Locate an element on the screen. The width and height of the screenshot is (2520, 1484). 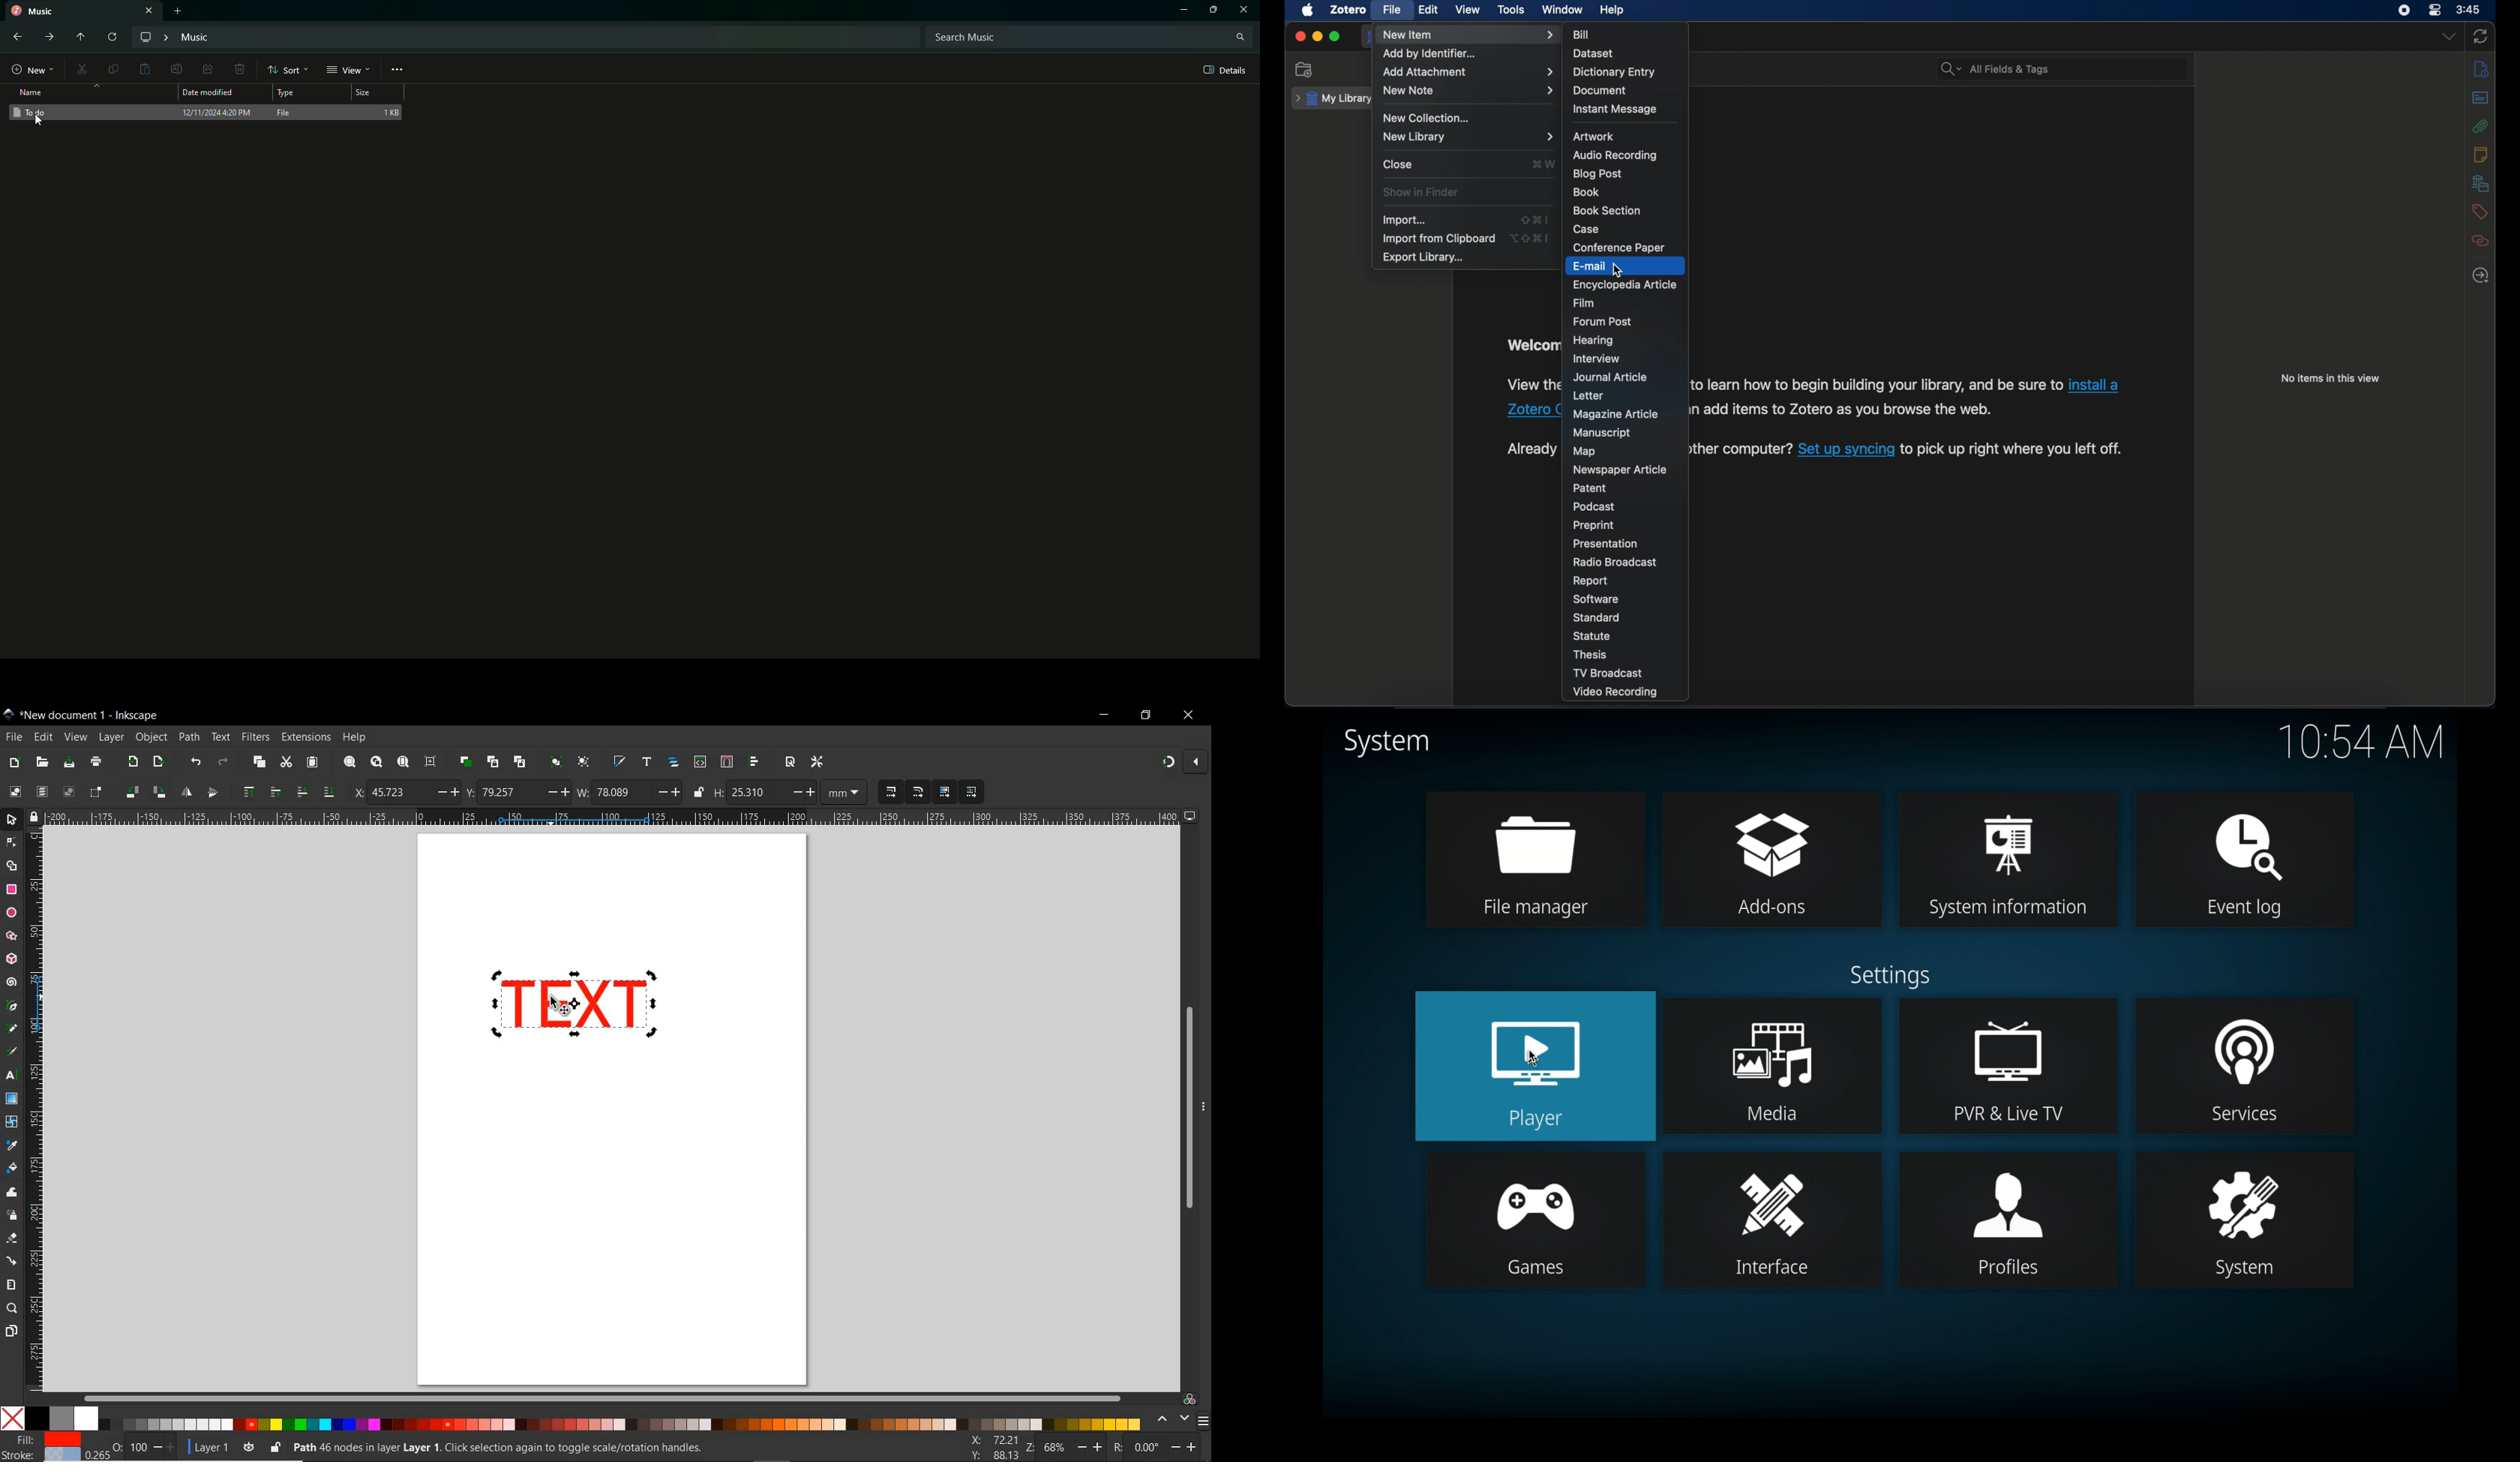
MOVE GRADIENTS is located at coordinates (945, 793).